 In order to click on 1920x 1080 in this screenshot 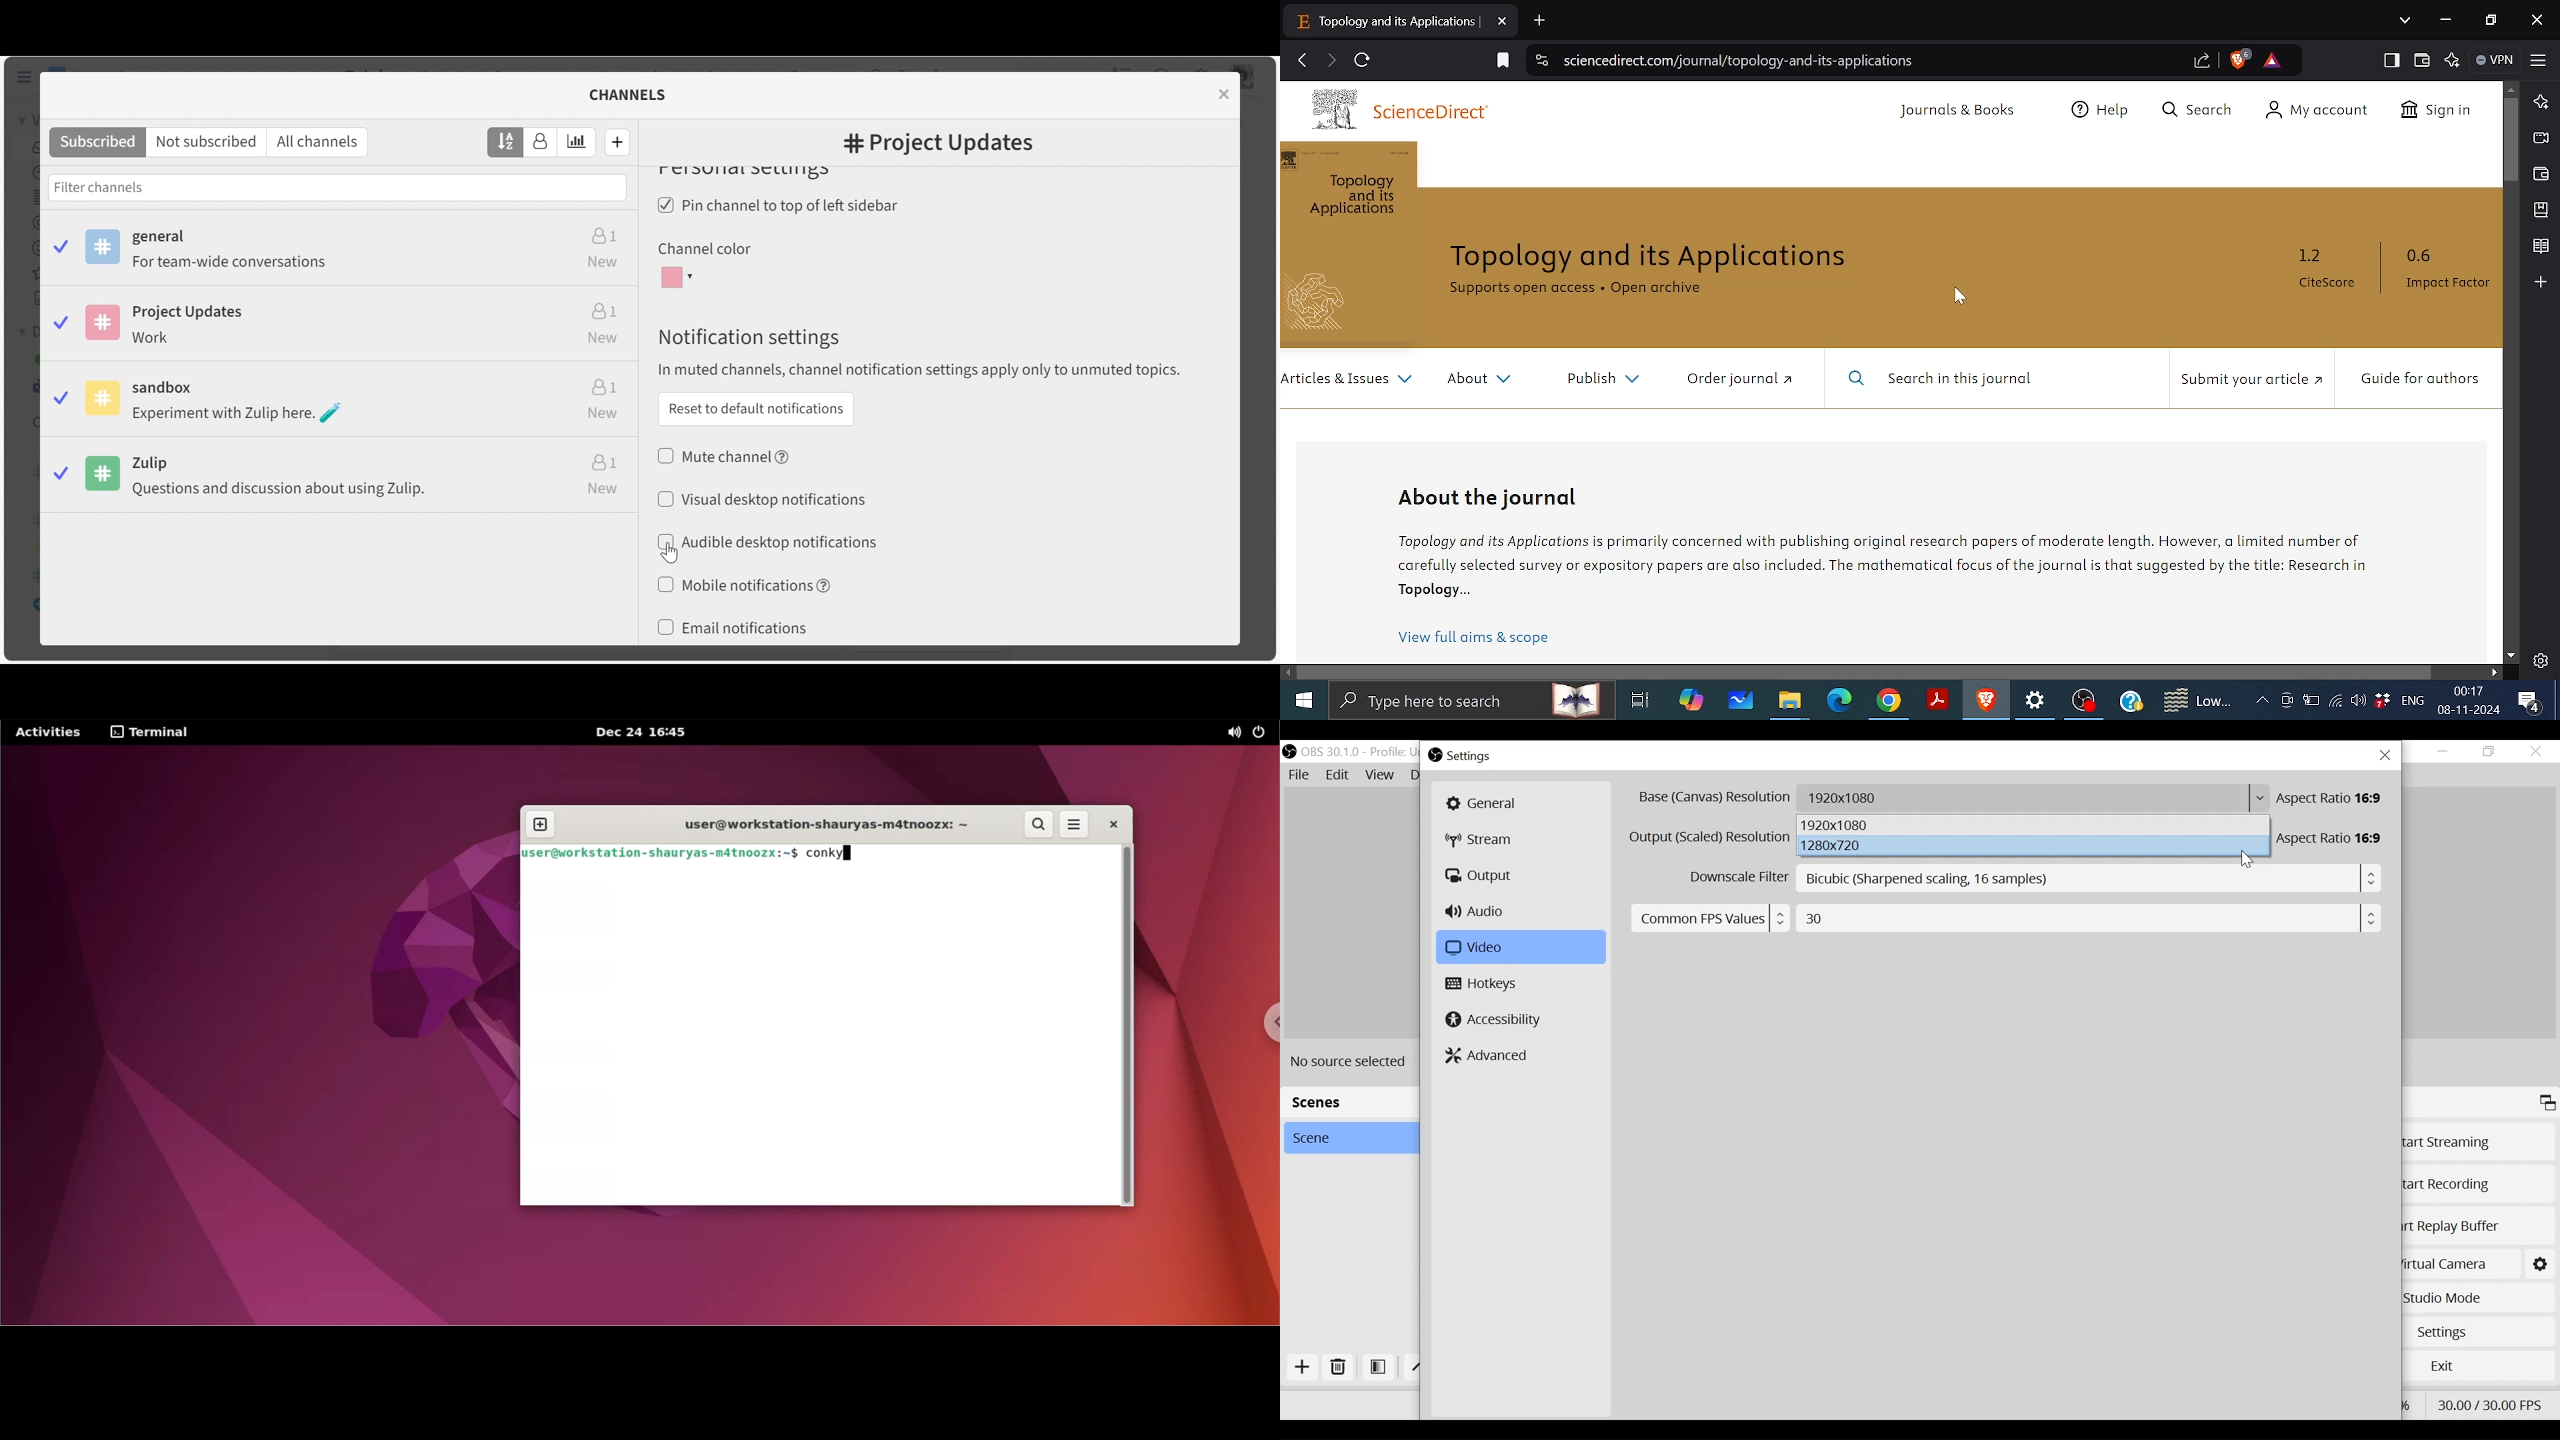, I will do `click(2034, 827)`.